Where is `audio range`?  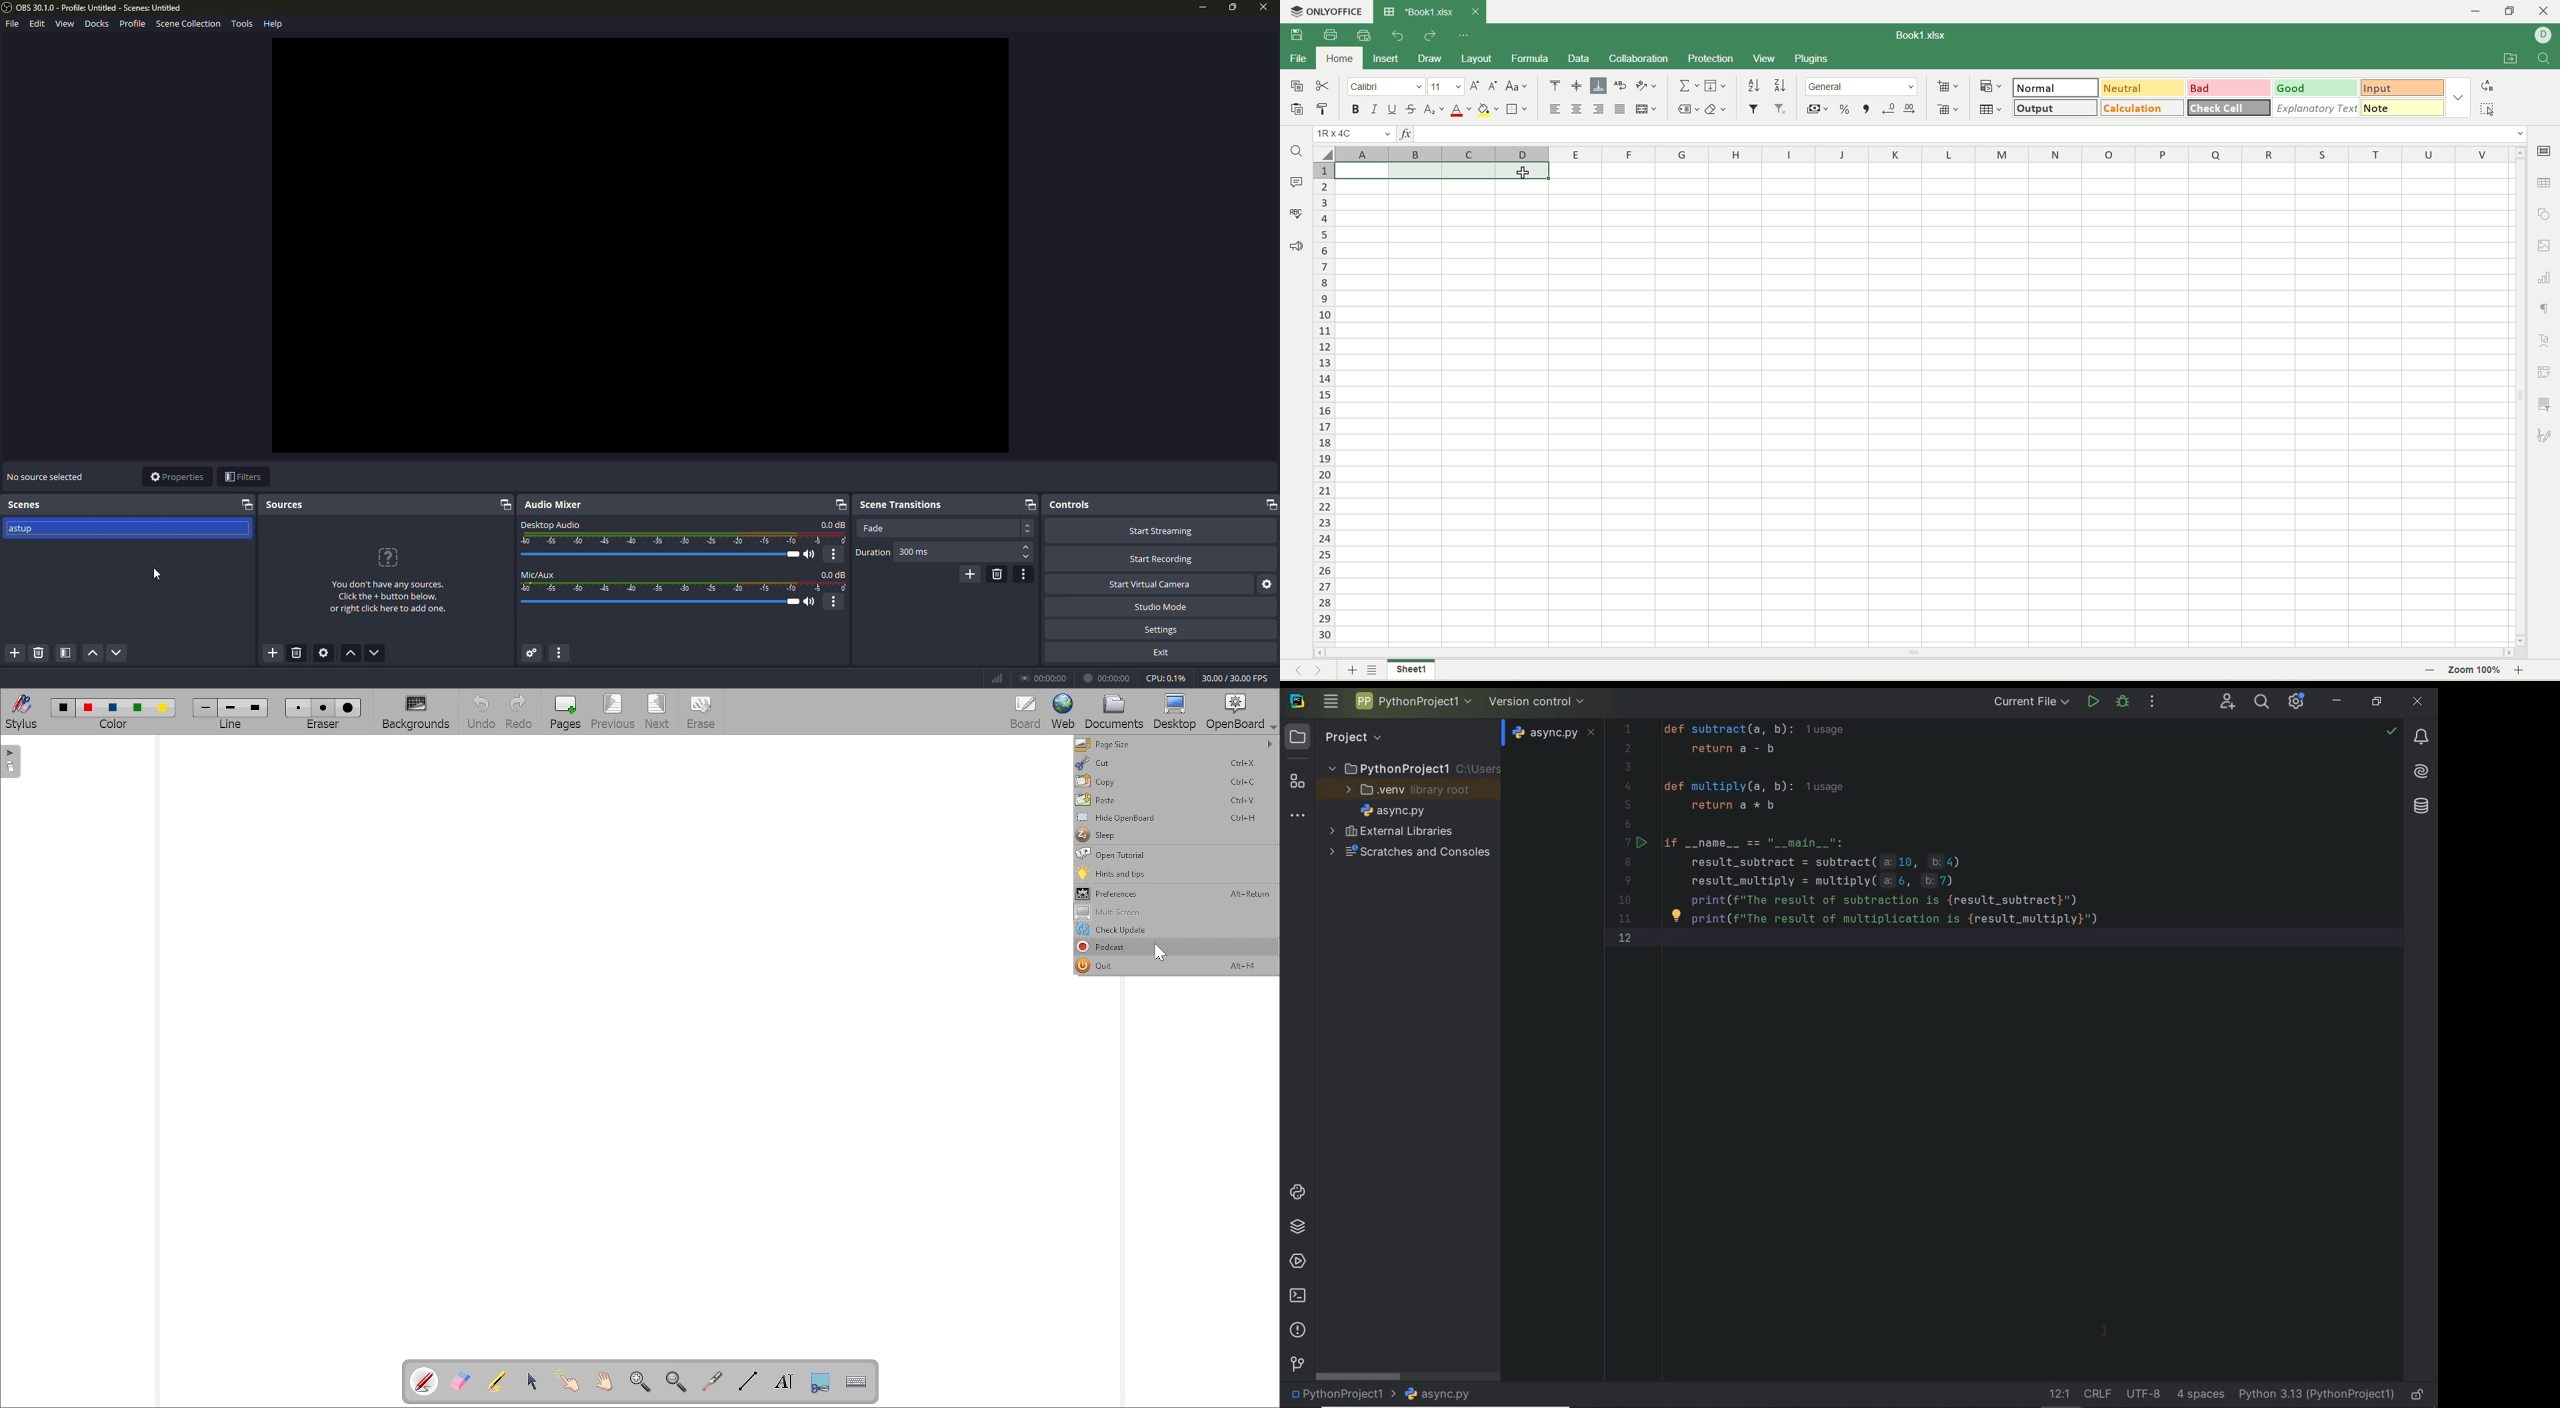
audio range is located at coordinates (685, 539).